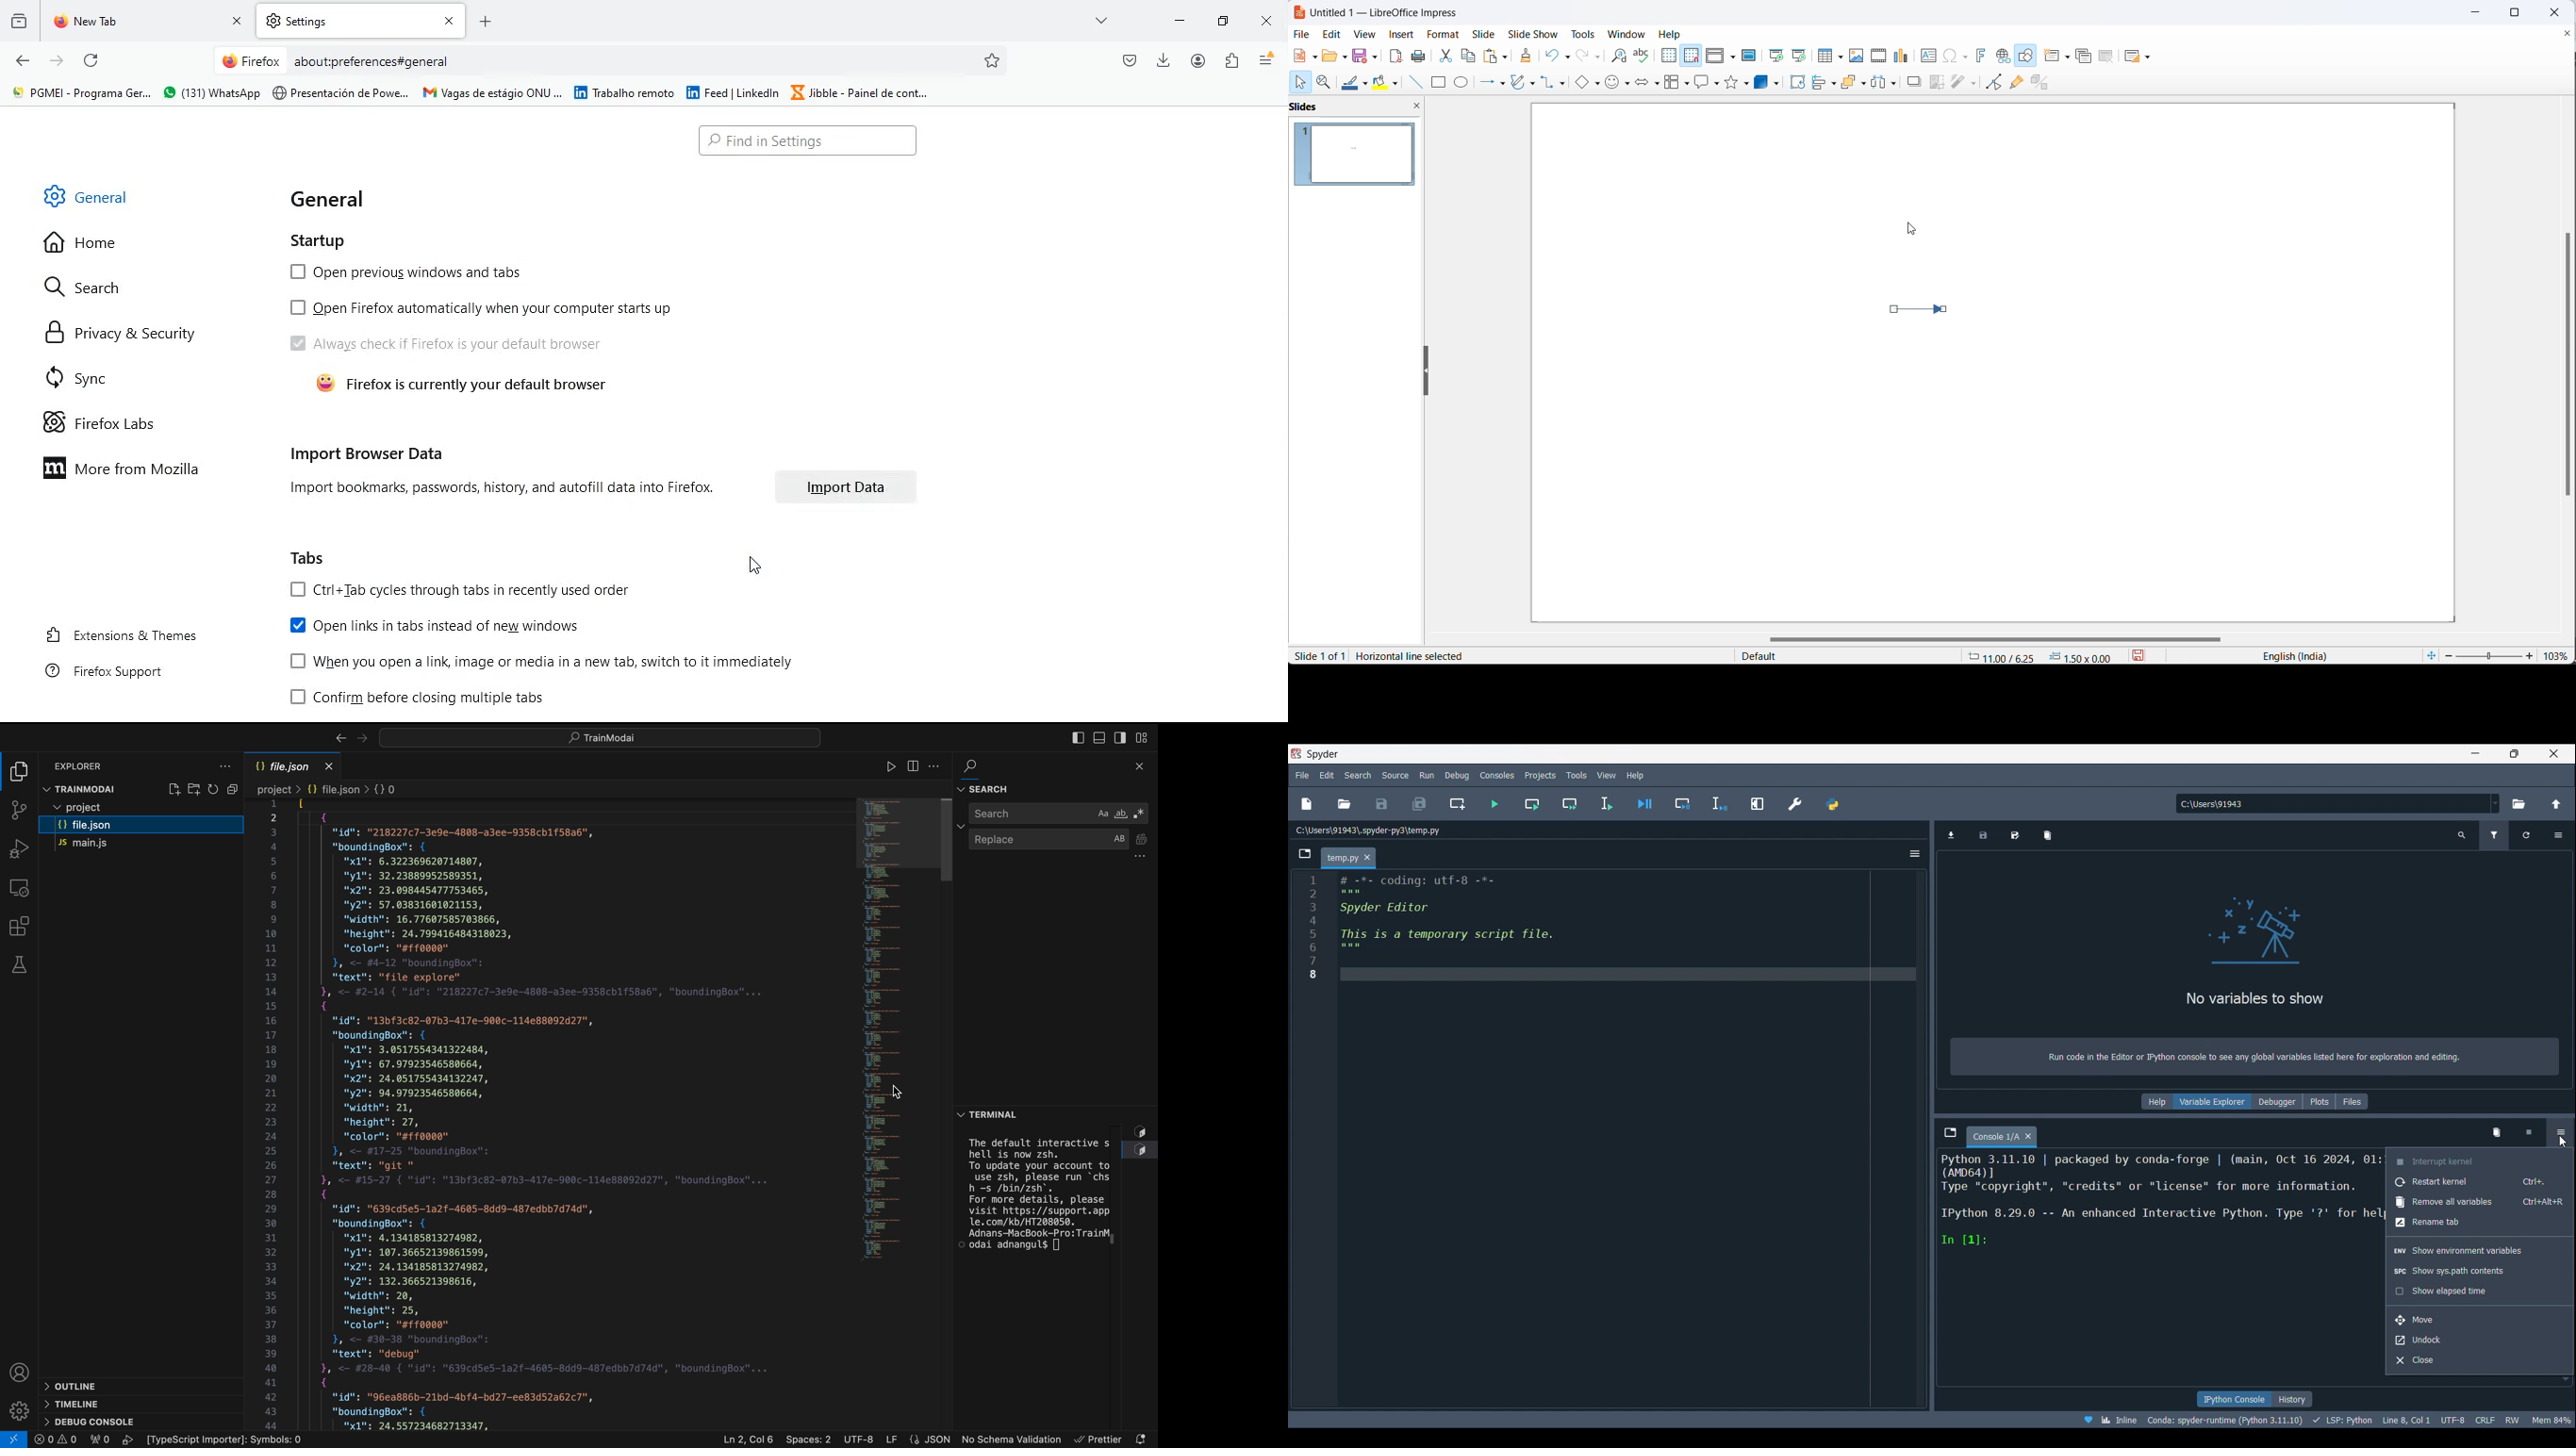 The image size is (2576, 1456). I want to click on Close tab, so click(2028, 1136).